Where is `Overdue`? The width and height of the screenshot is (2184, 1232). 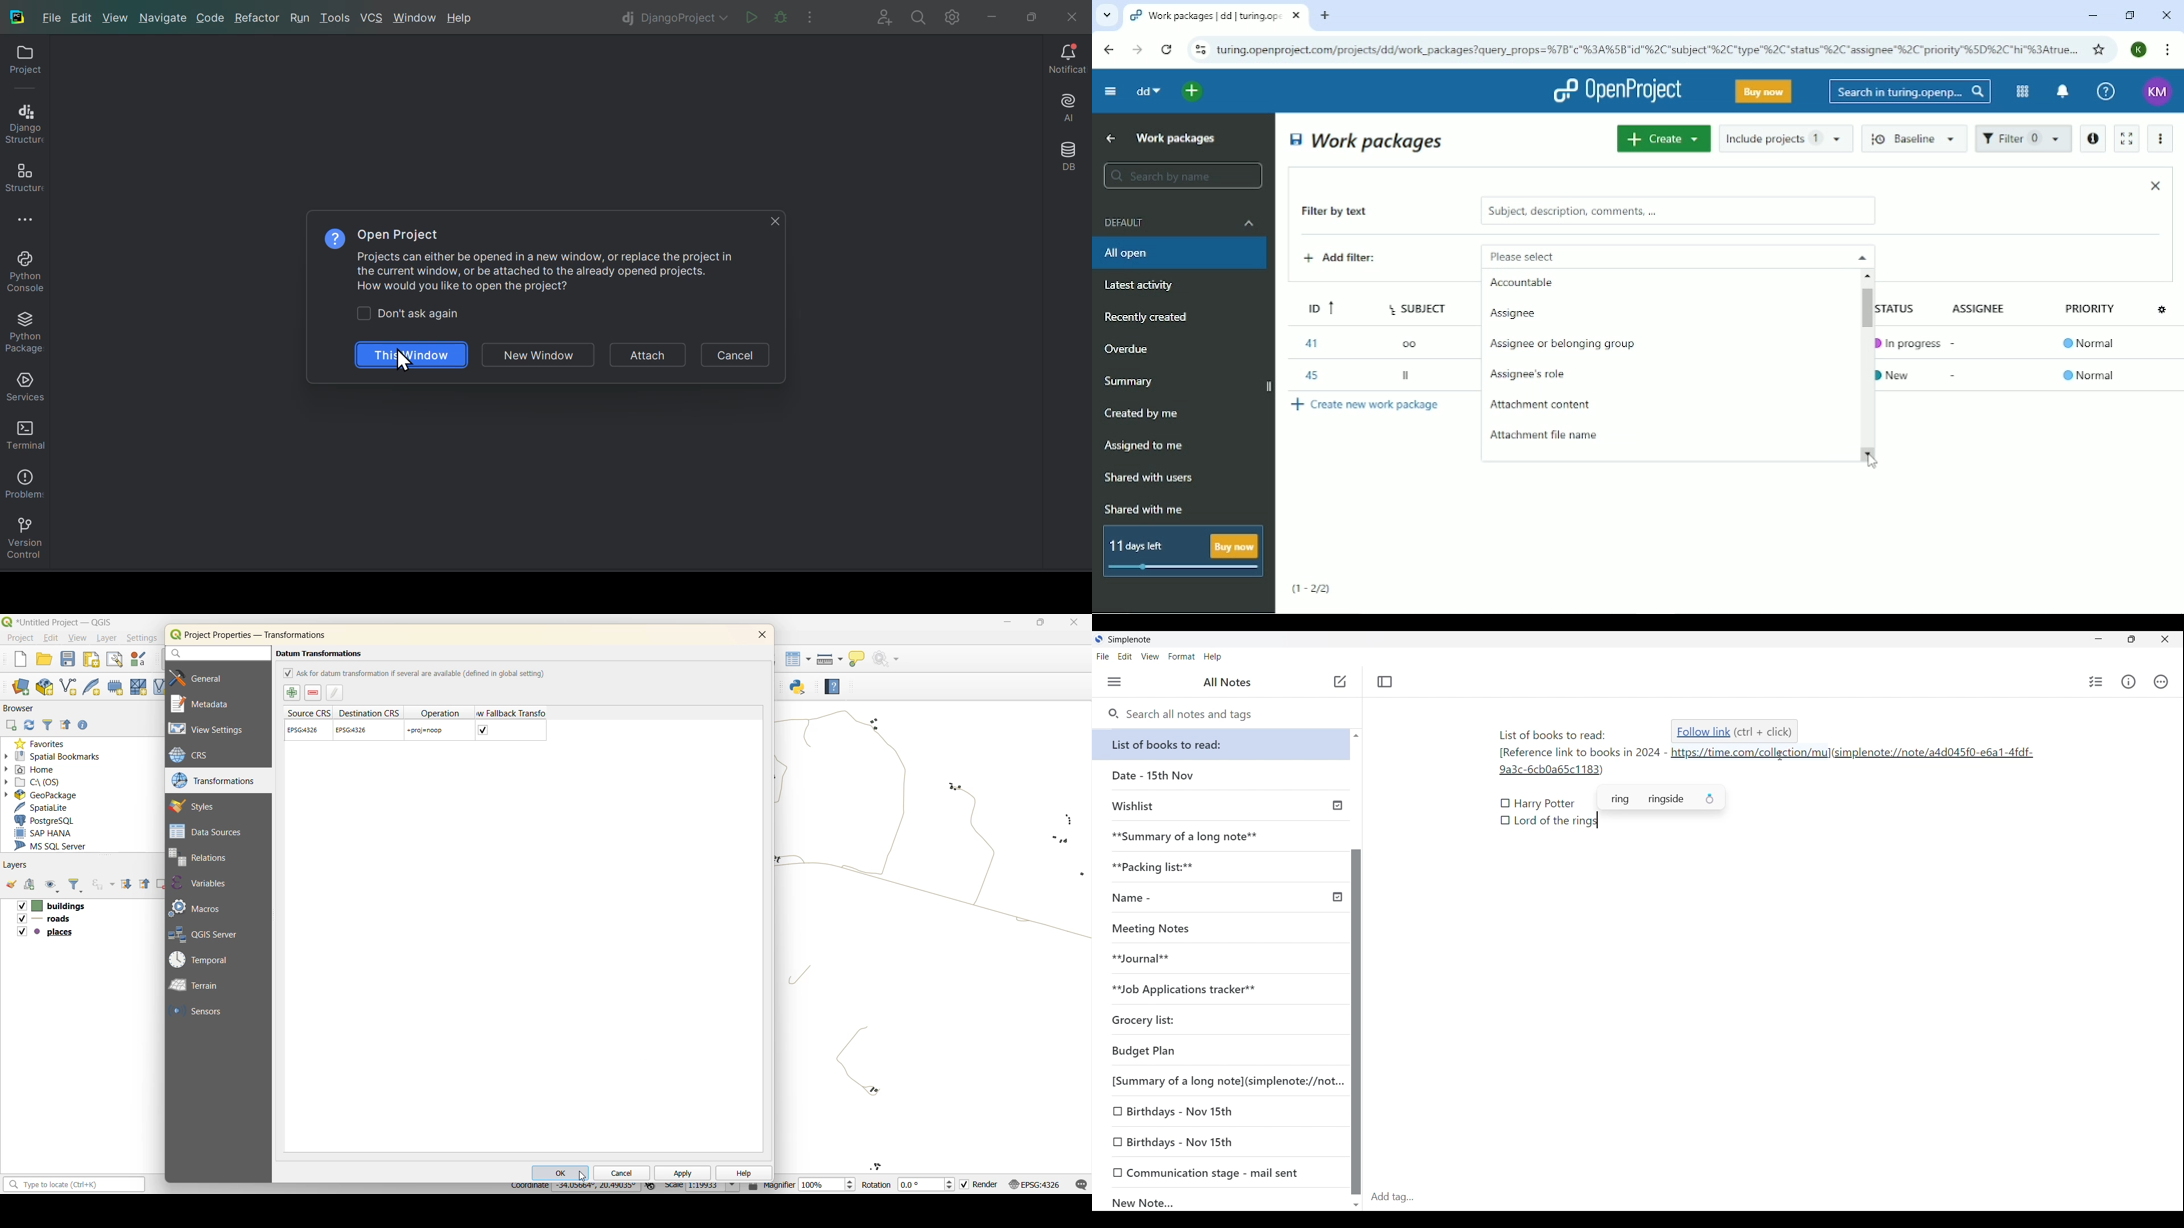 Overdue is located at coordinates (1129, 350).